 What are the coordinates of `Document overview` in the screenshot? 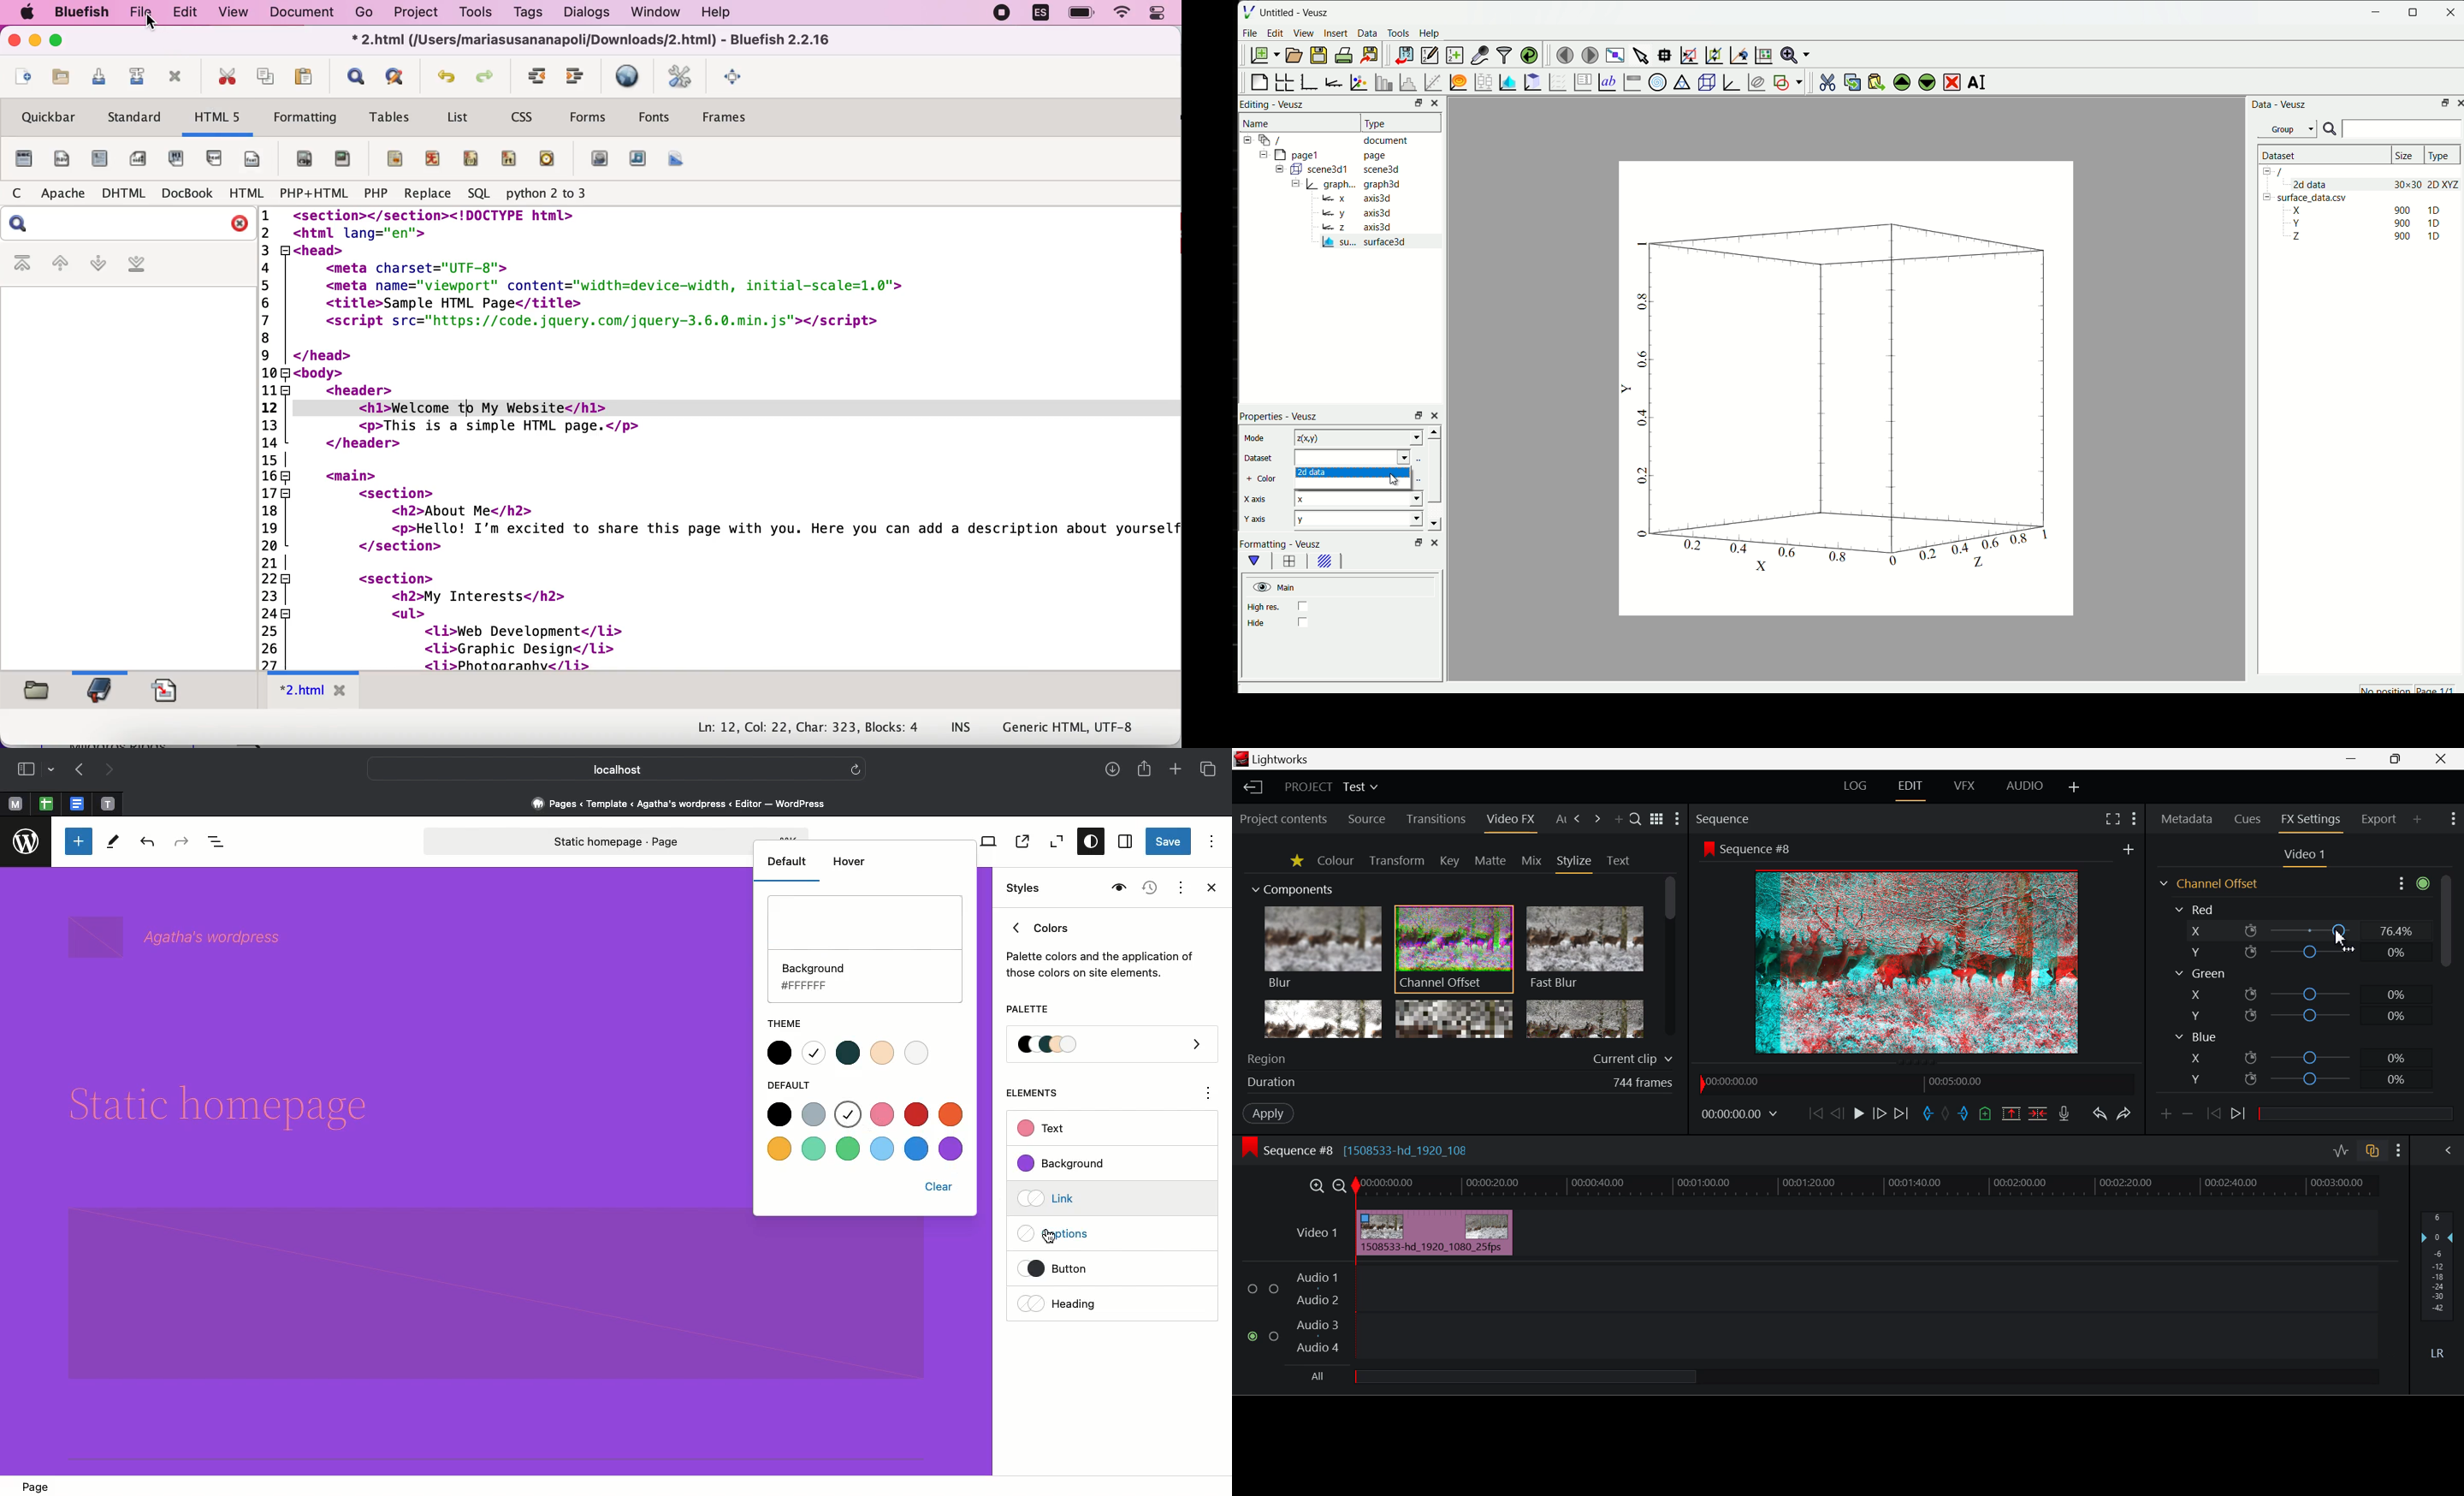 It's located at (220, 843).